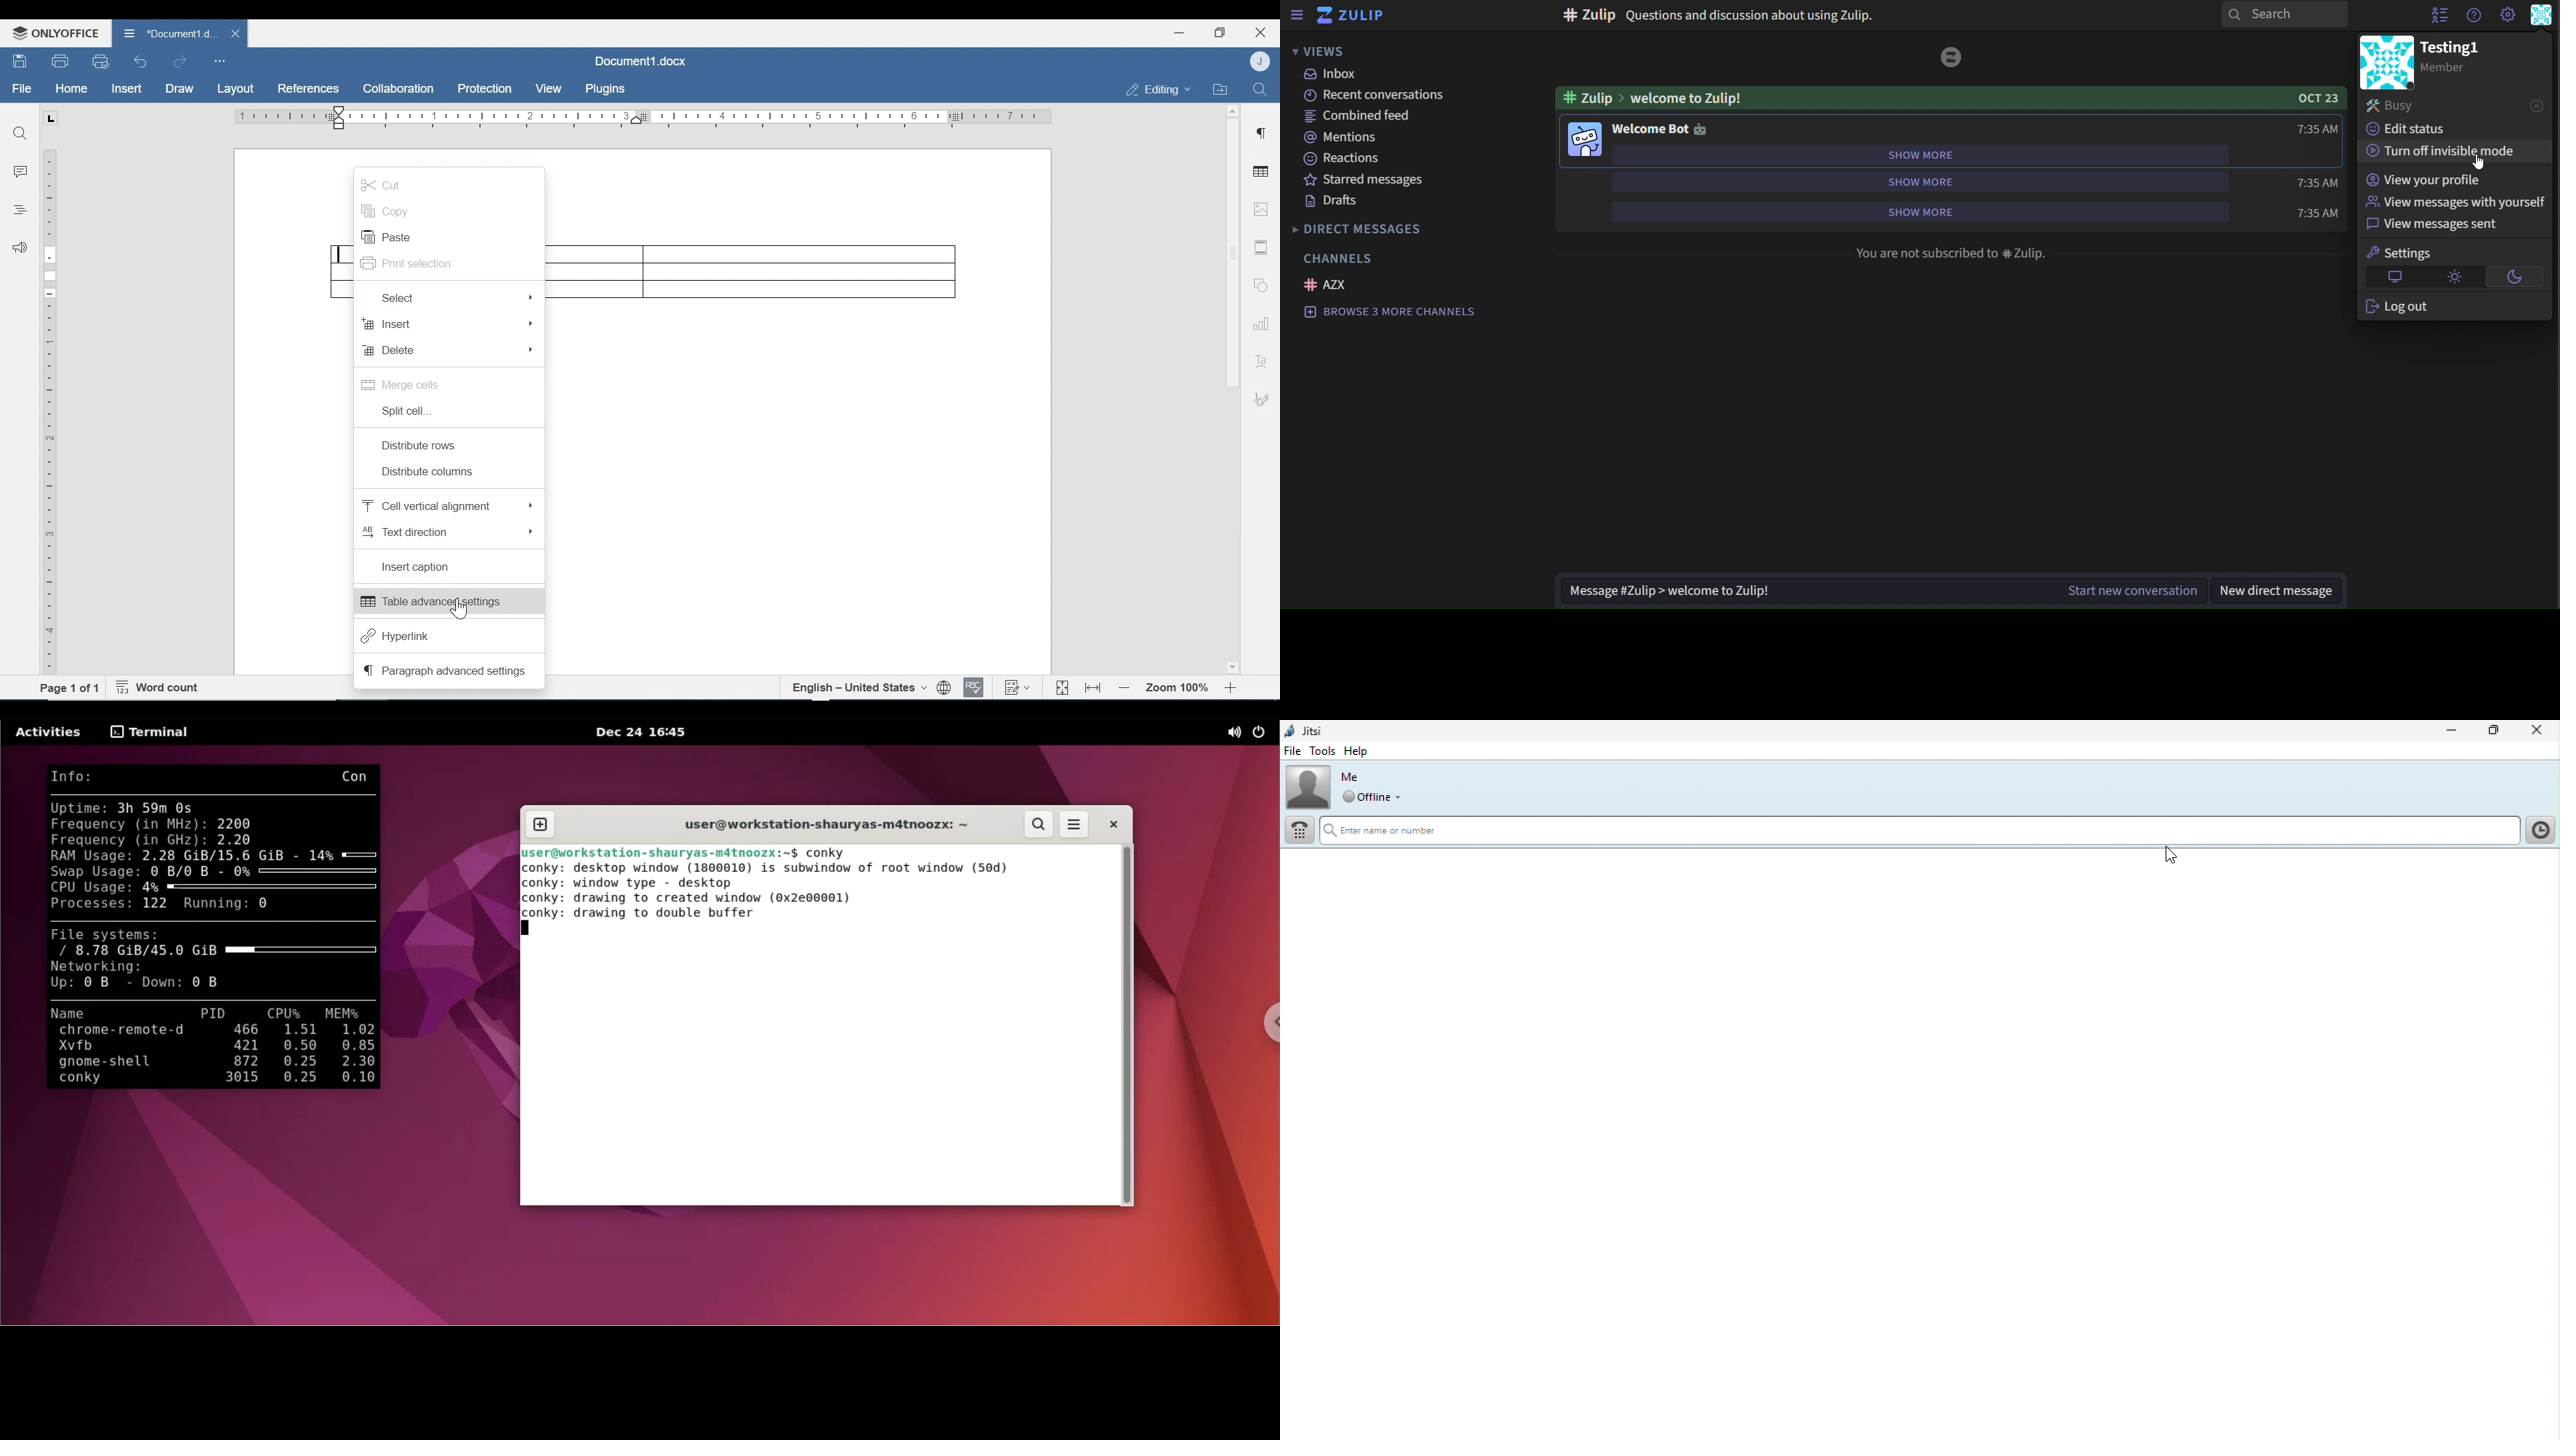 The width and height of the screenshot is (2576, 1456). Describe the element at coordinates (2539, 830) in the screenshot. I see `History` at that location.